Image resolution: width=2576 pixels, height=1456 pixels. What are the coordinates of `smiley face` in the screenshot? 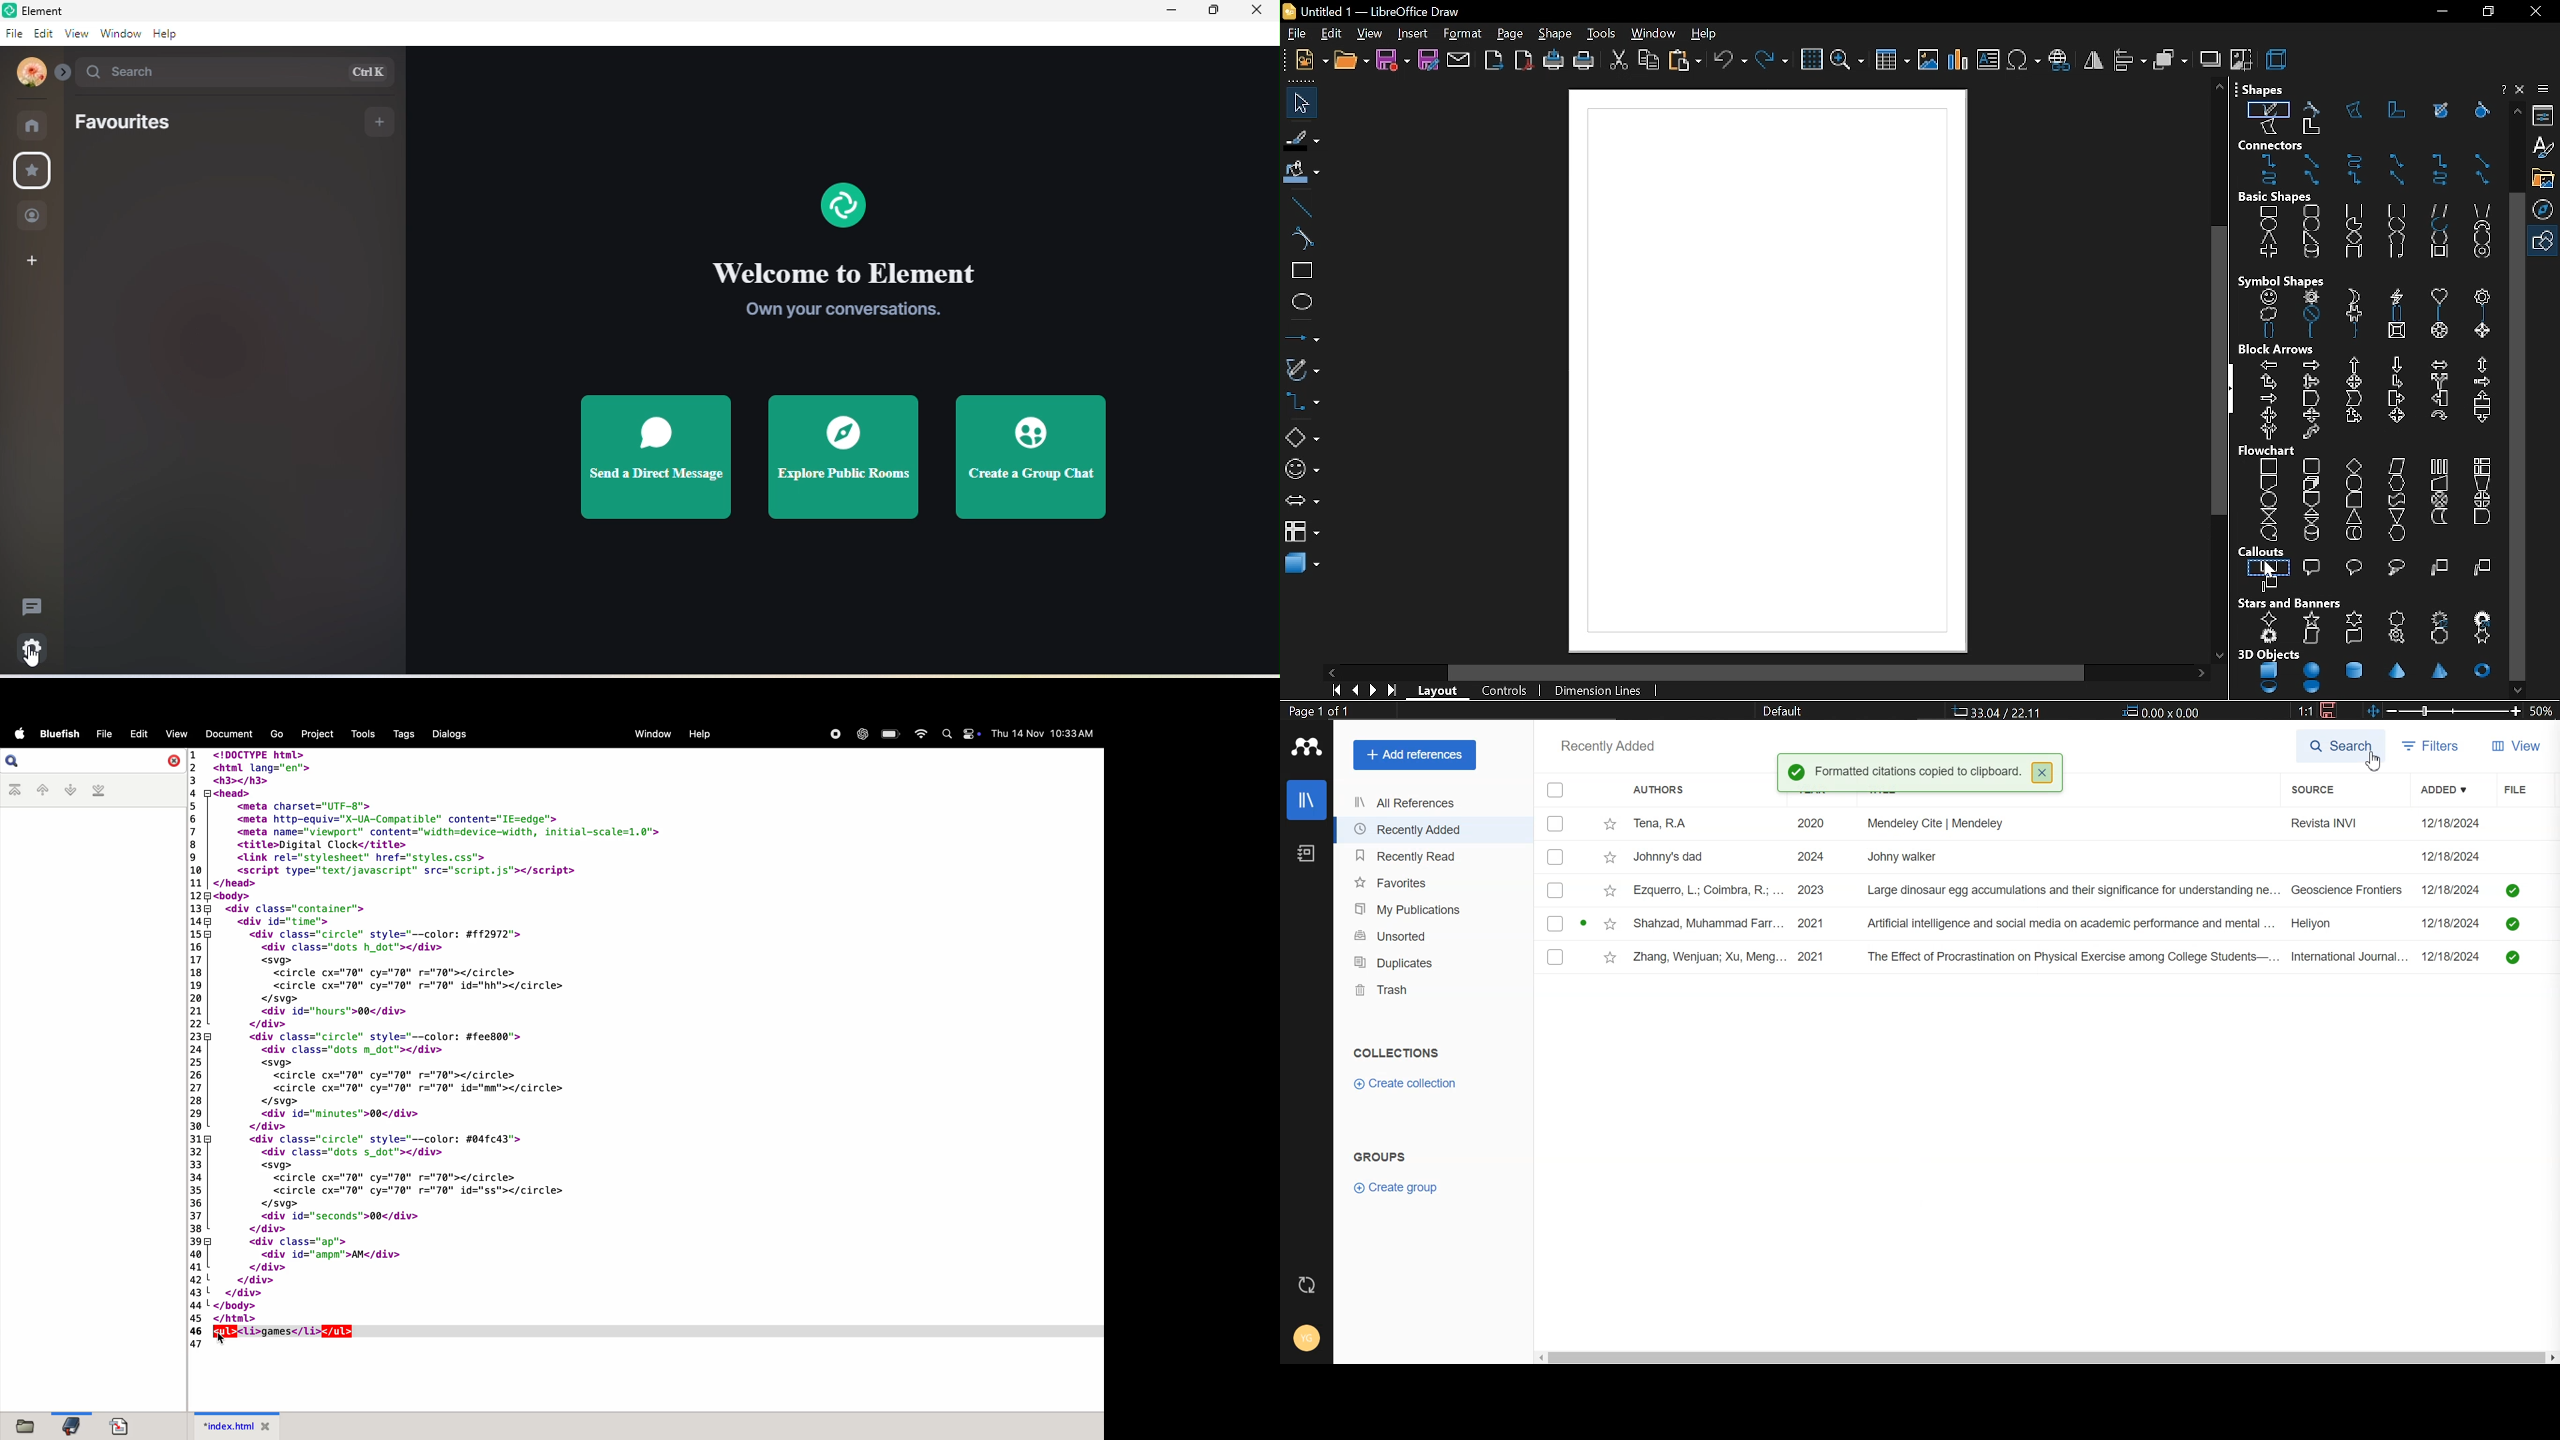 It's located at (2269, 298).